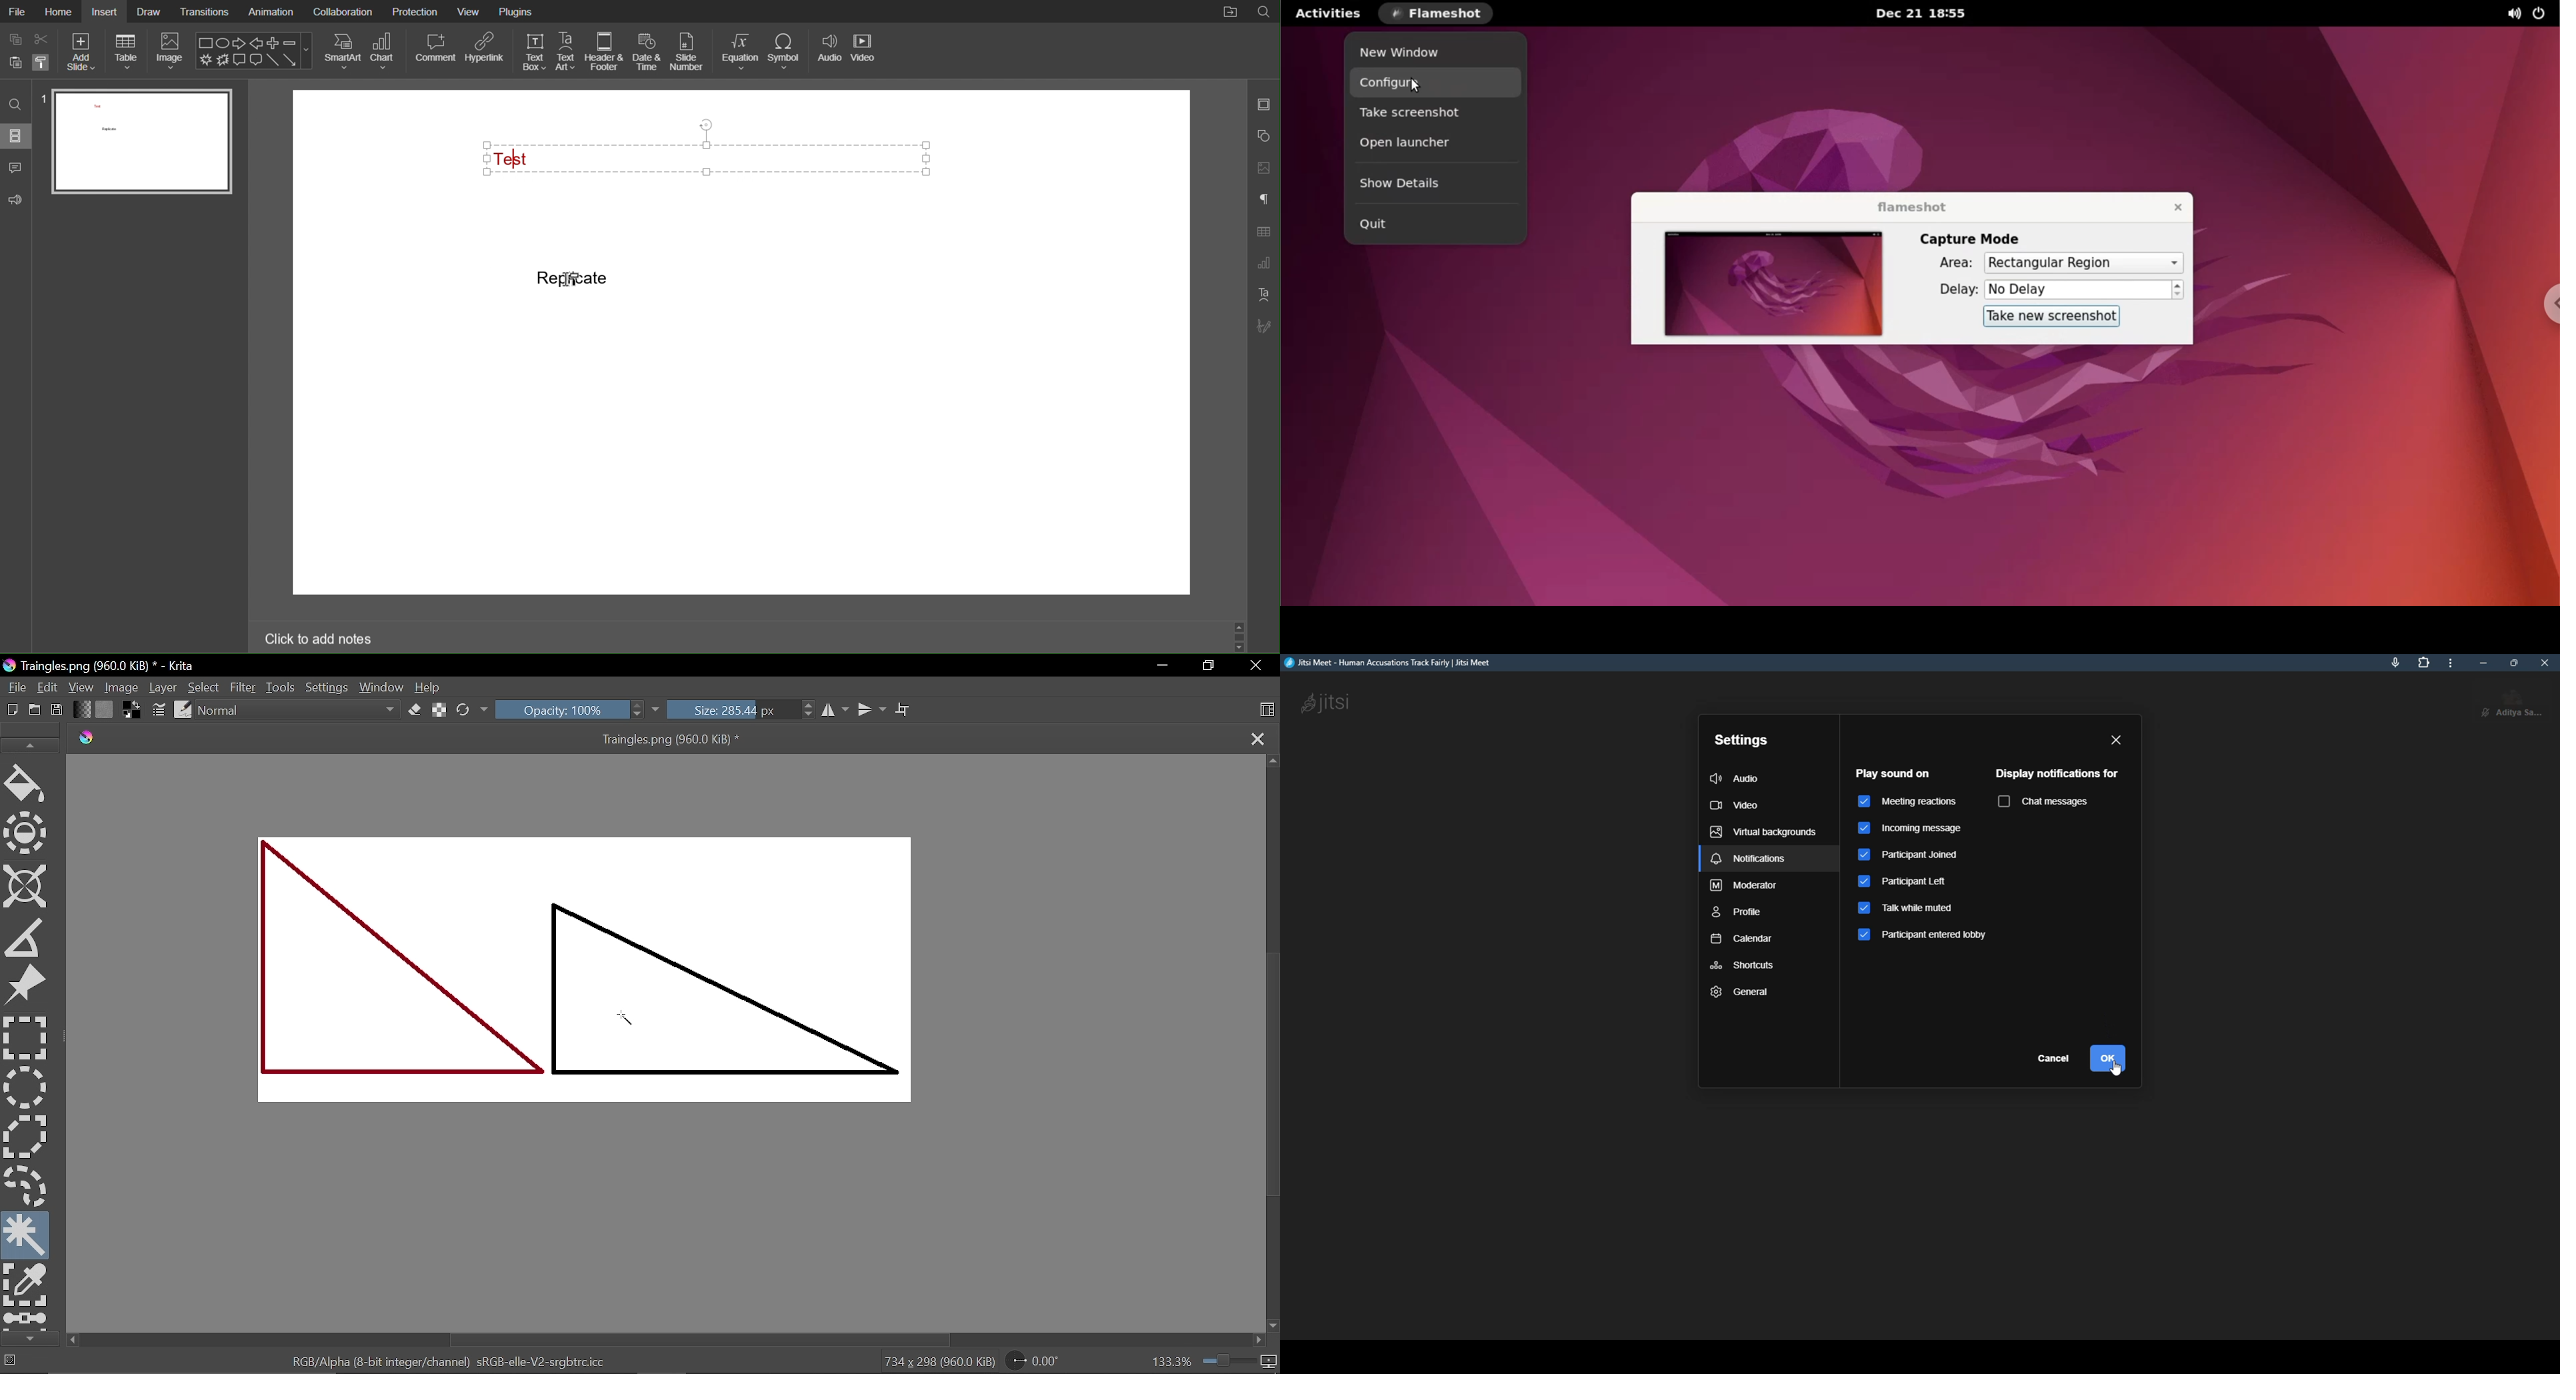 Image resolution: width=2576 pixels, height=1400 pixels. I want to click on unmute, so click(2484, 713).